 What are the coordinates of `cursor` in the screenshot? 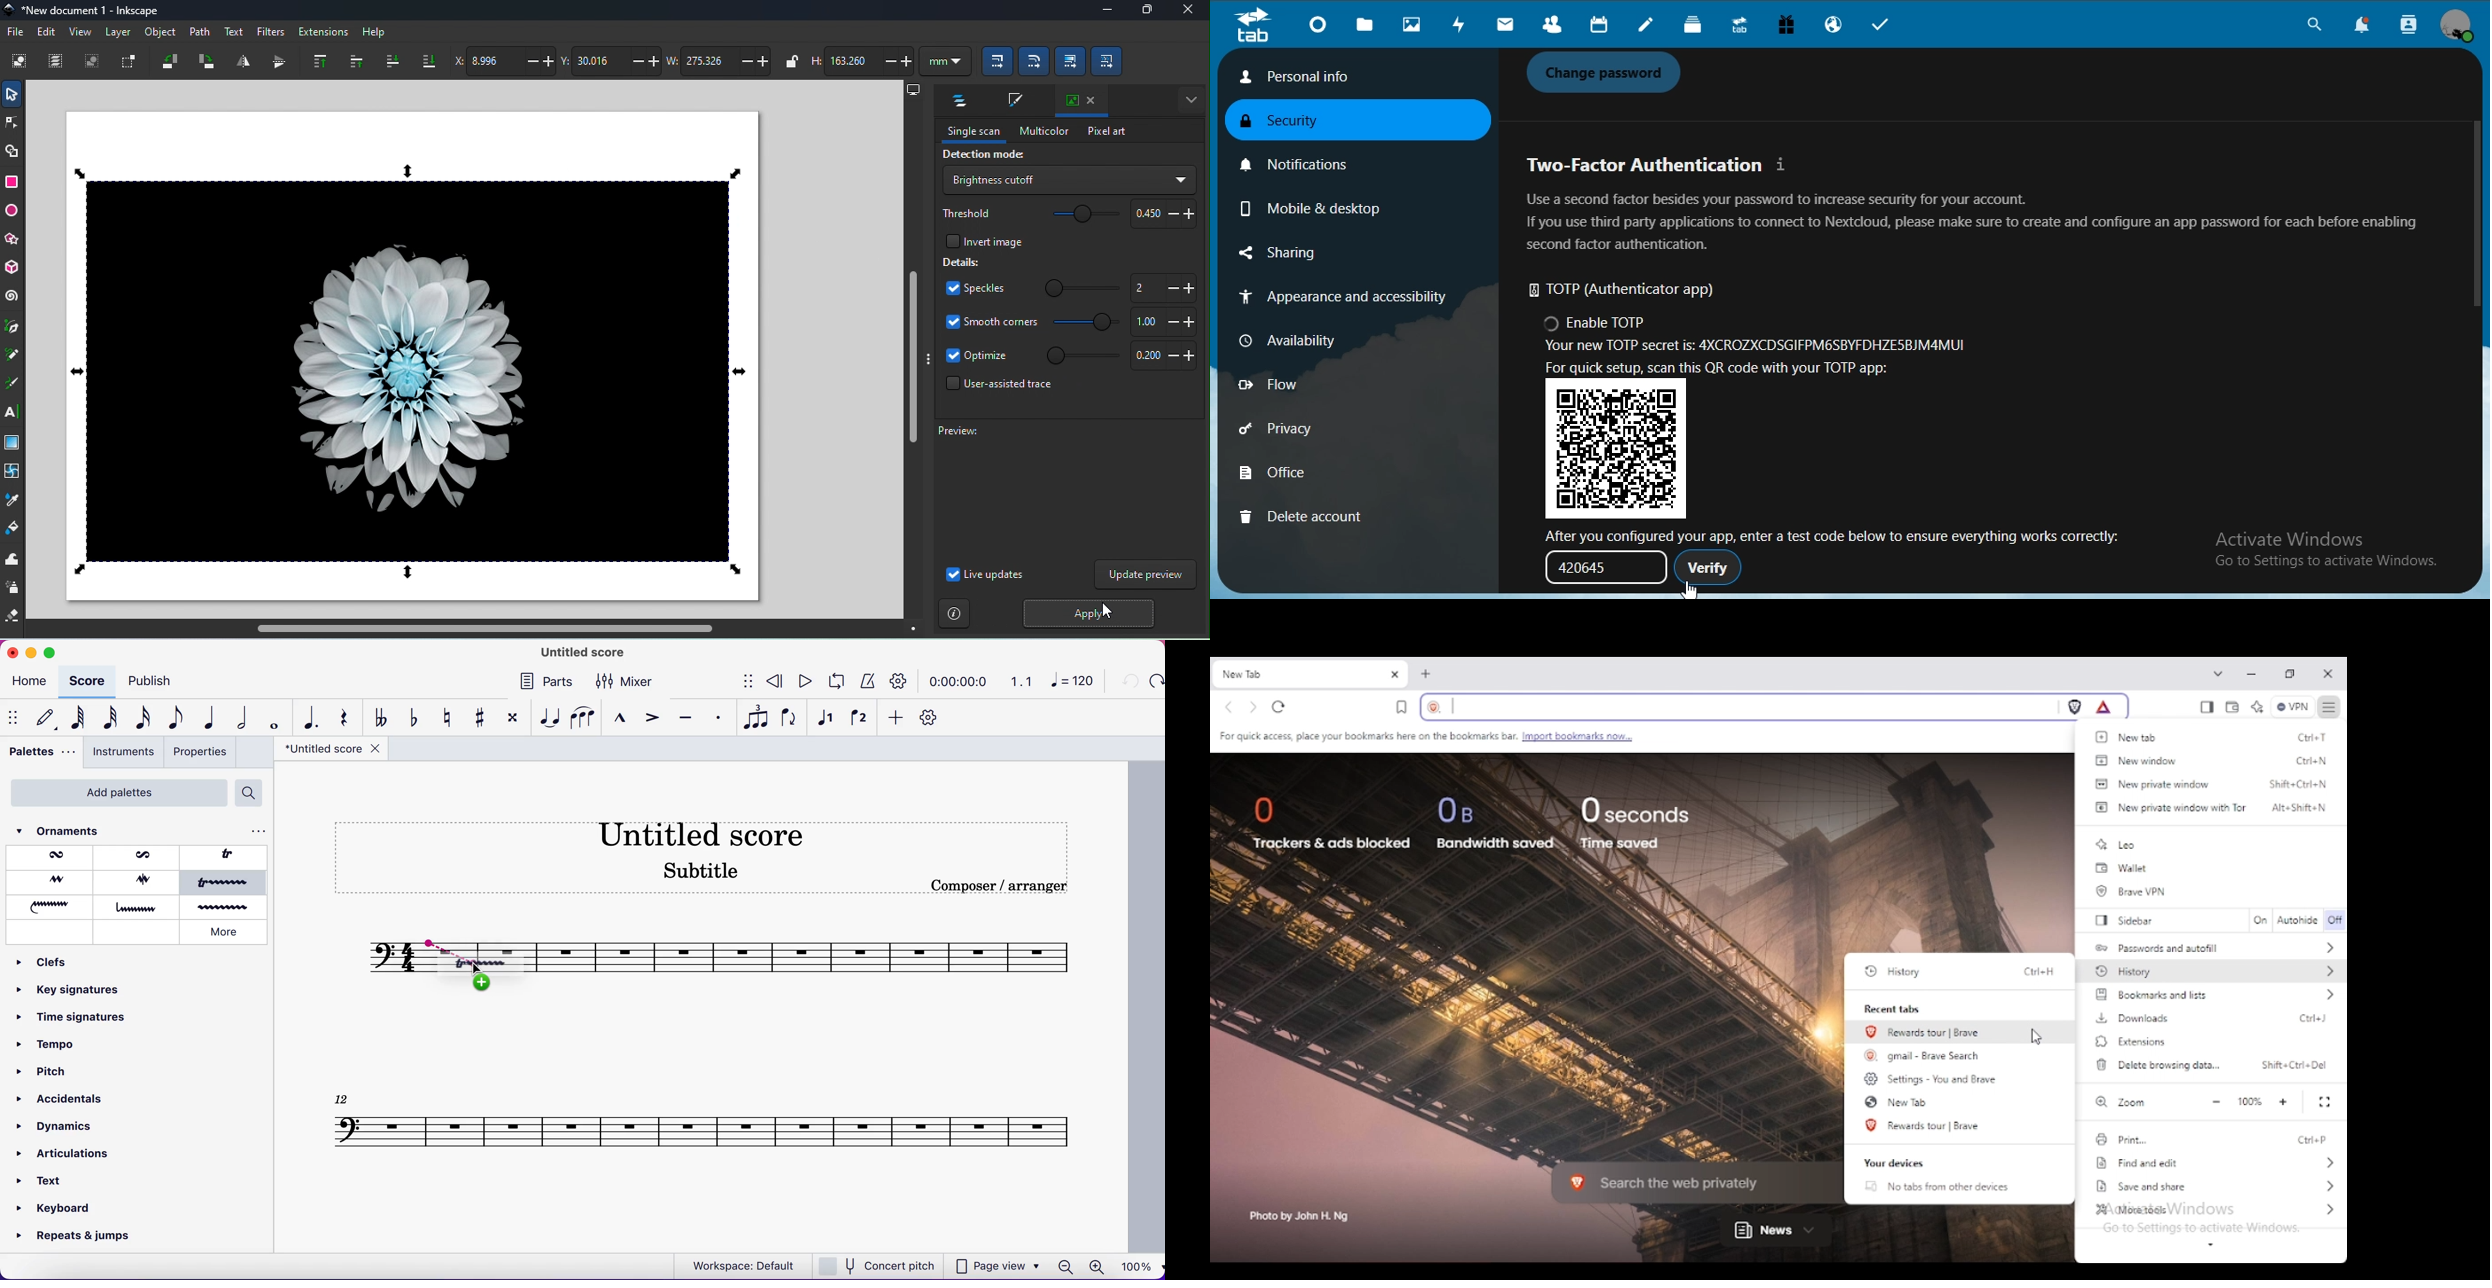 It's located at (1689, 590).